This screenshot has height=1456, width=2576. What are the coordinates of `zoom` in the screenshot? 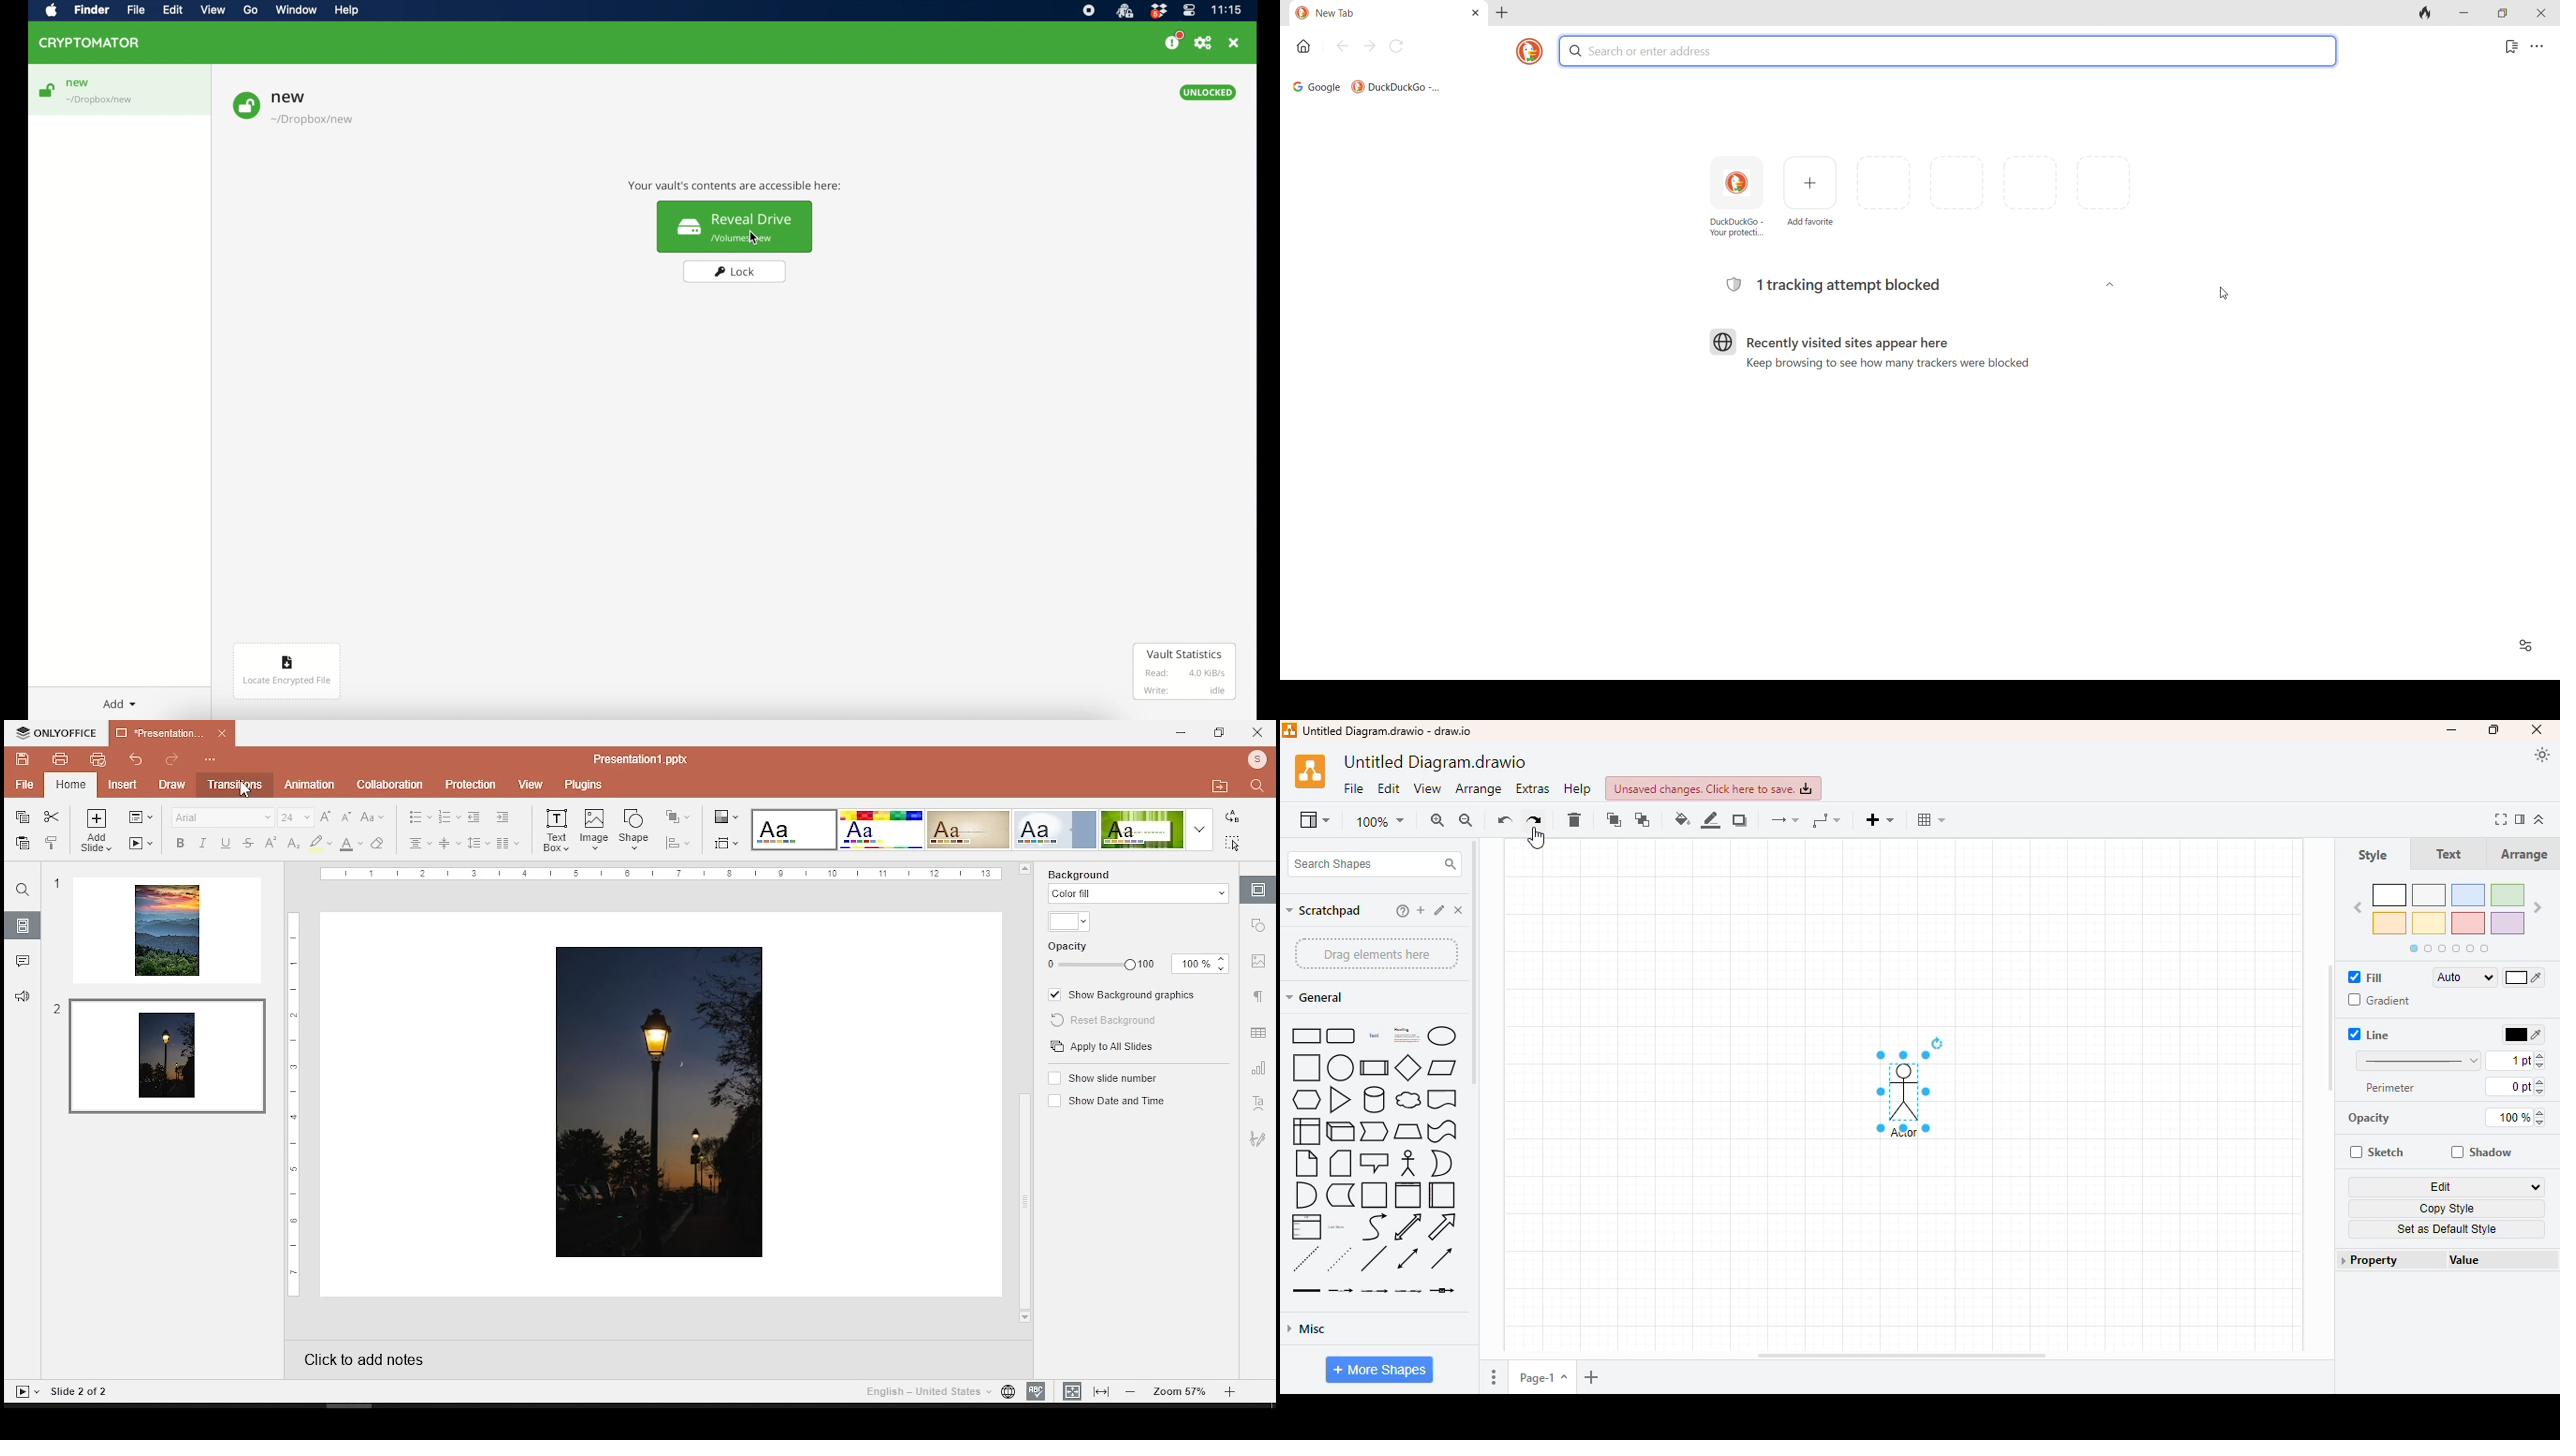 It's located at (1380, 821).